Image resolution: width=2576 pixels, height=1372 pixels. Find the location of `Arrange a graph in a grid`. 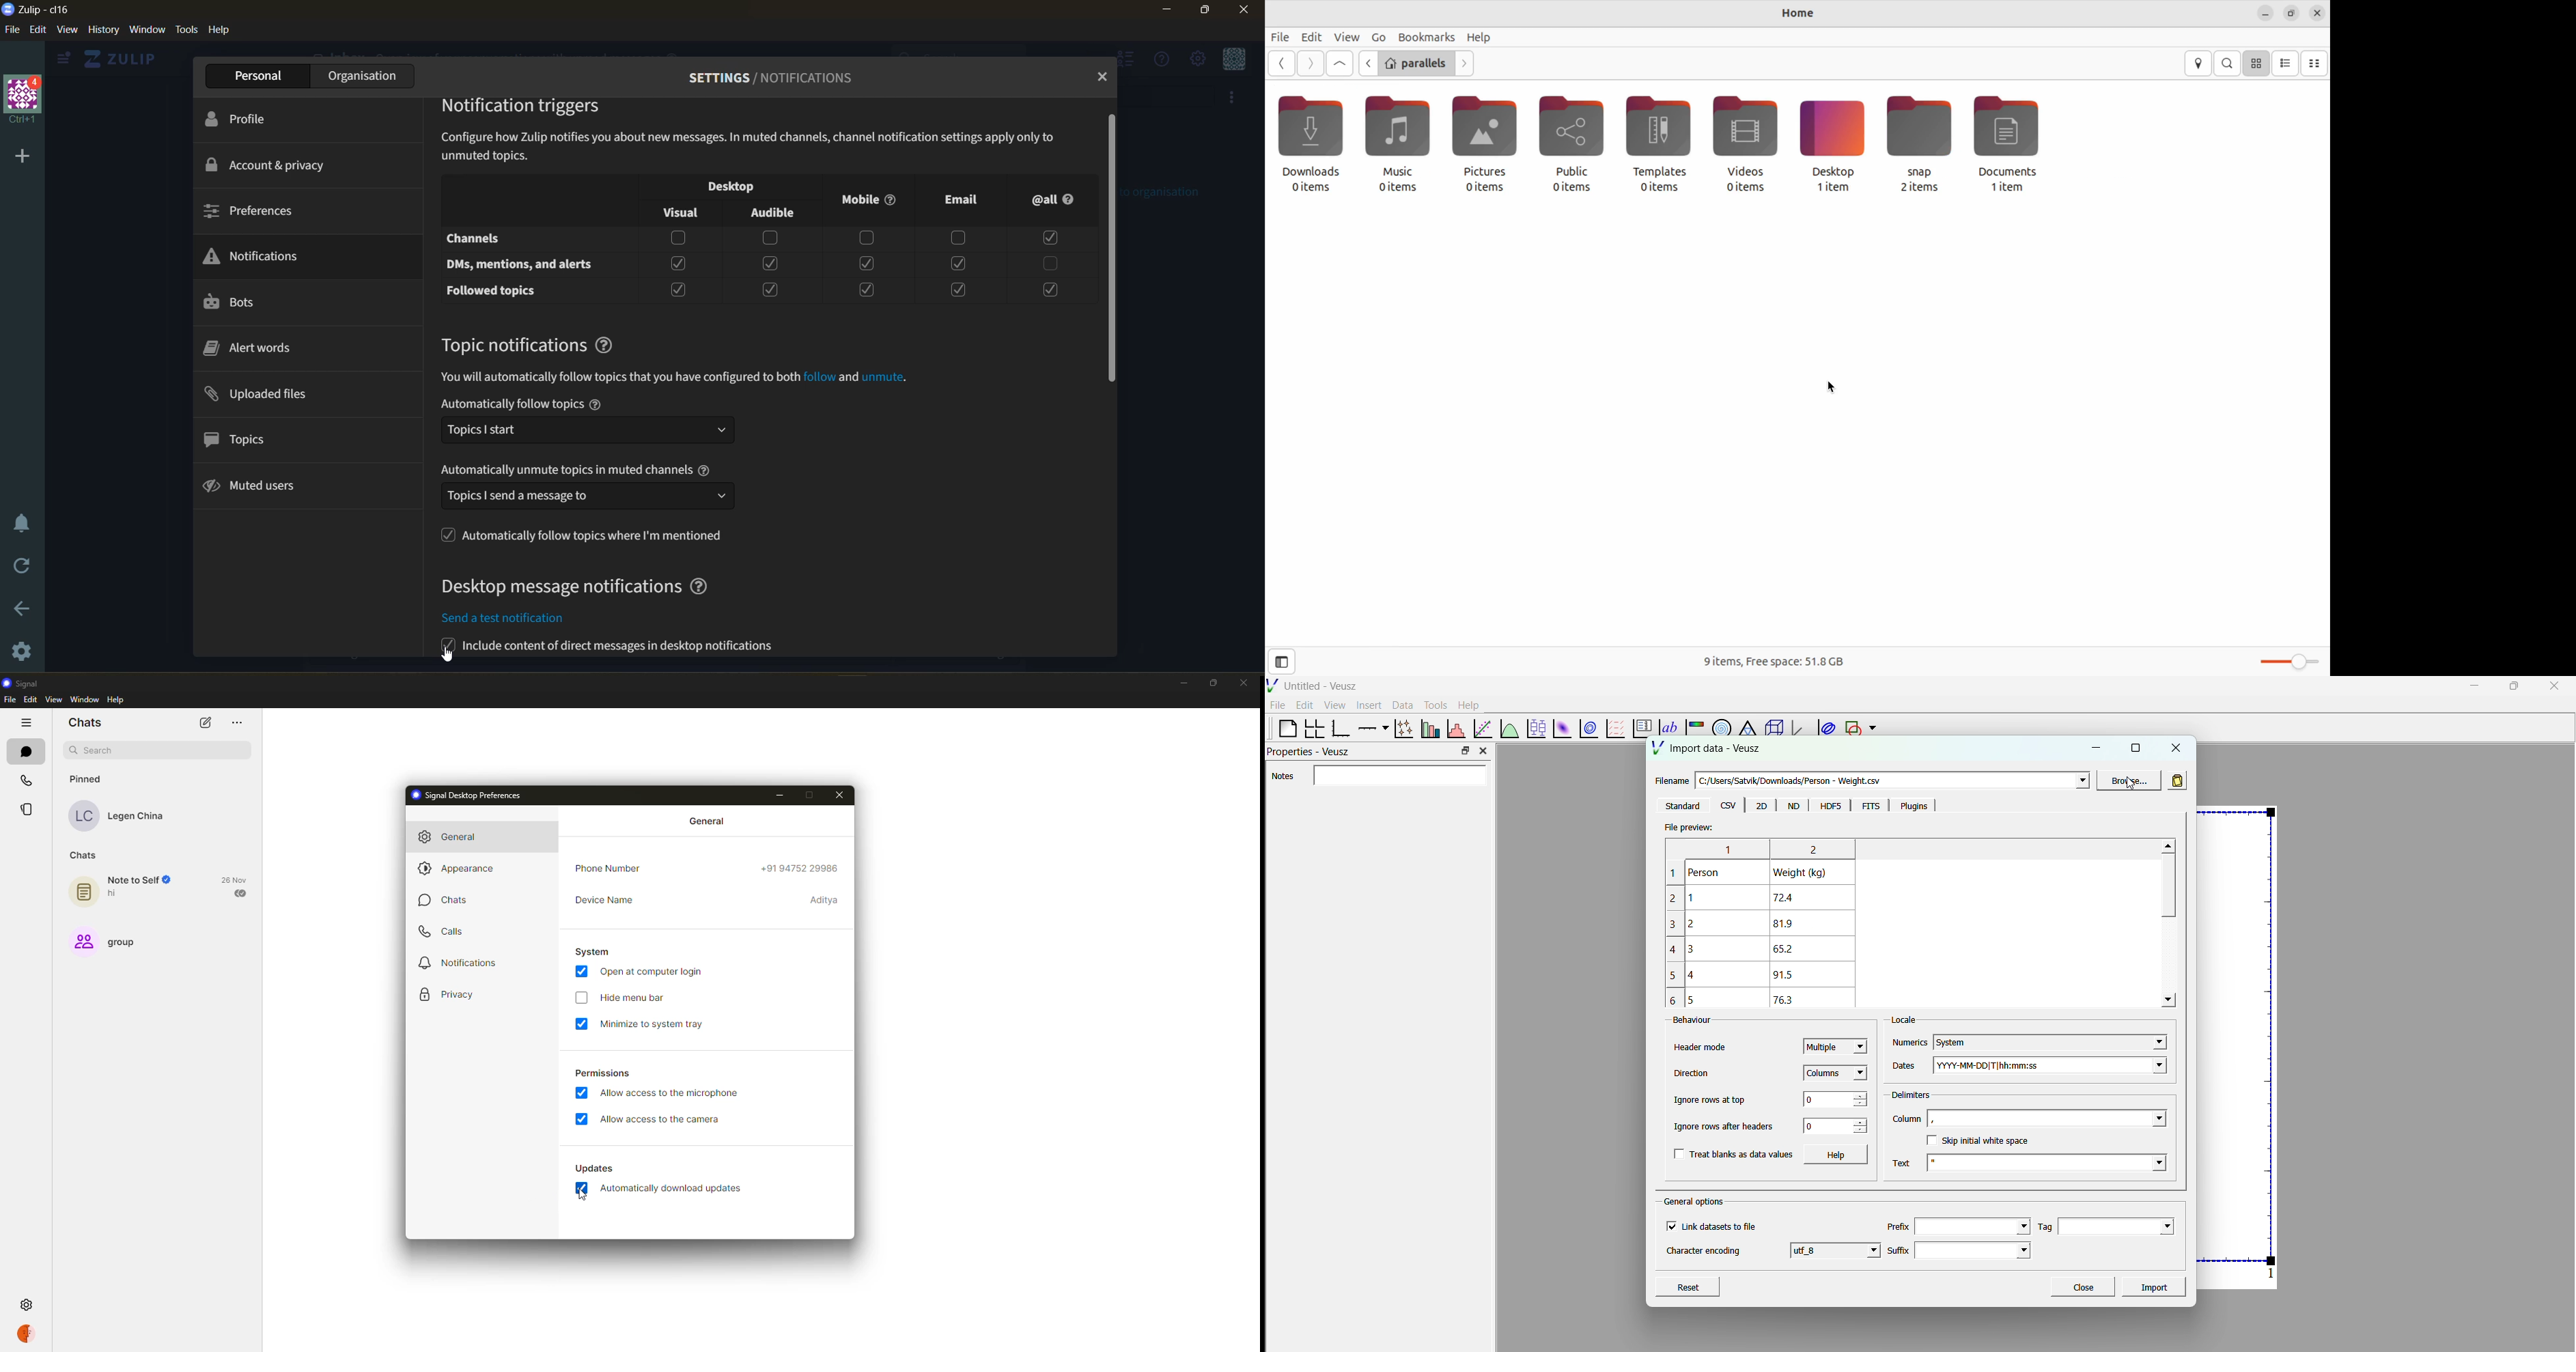

Arrange a graph in a grid is located at coordinates (1313, 729).